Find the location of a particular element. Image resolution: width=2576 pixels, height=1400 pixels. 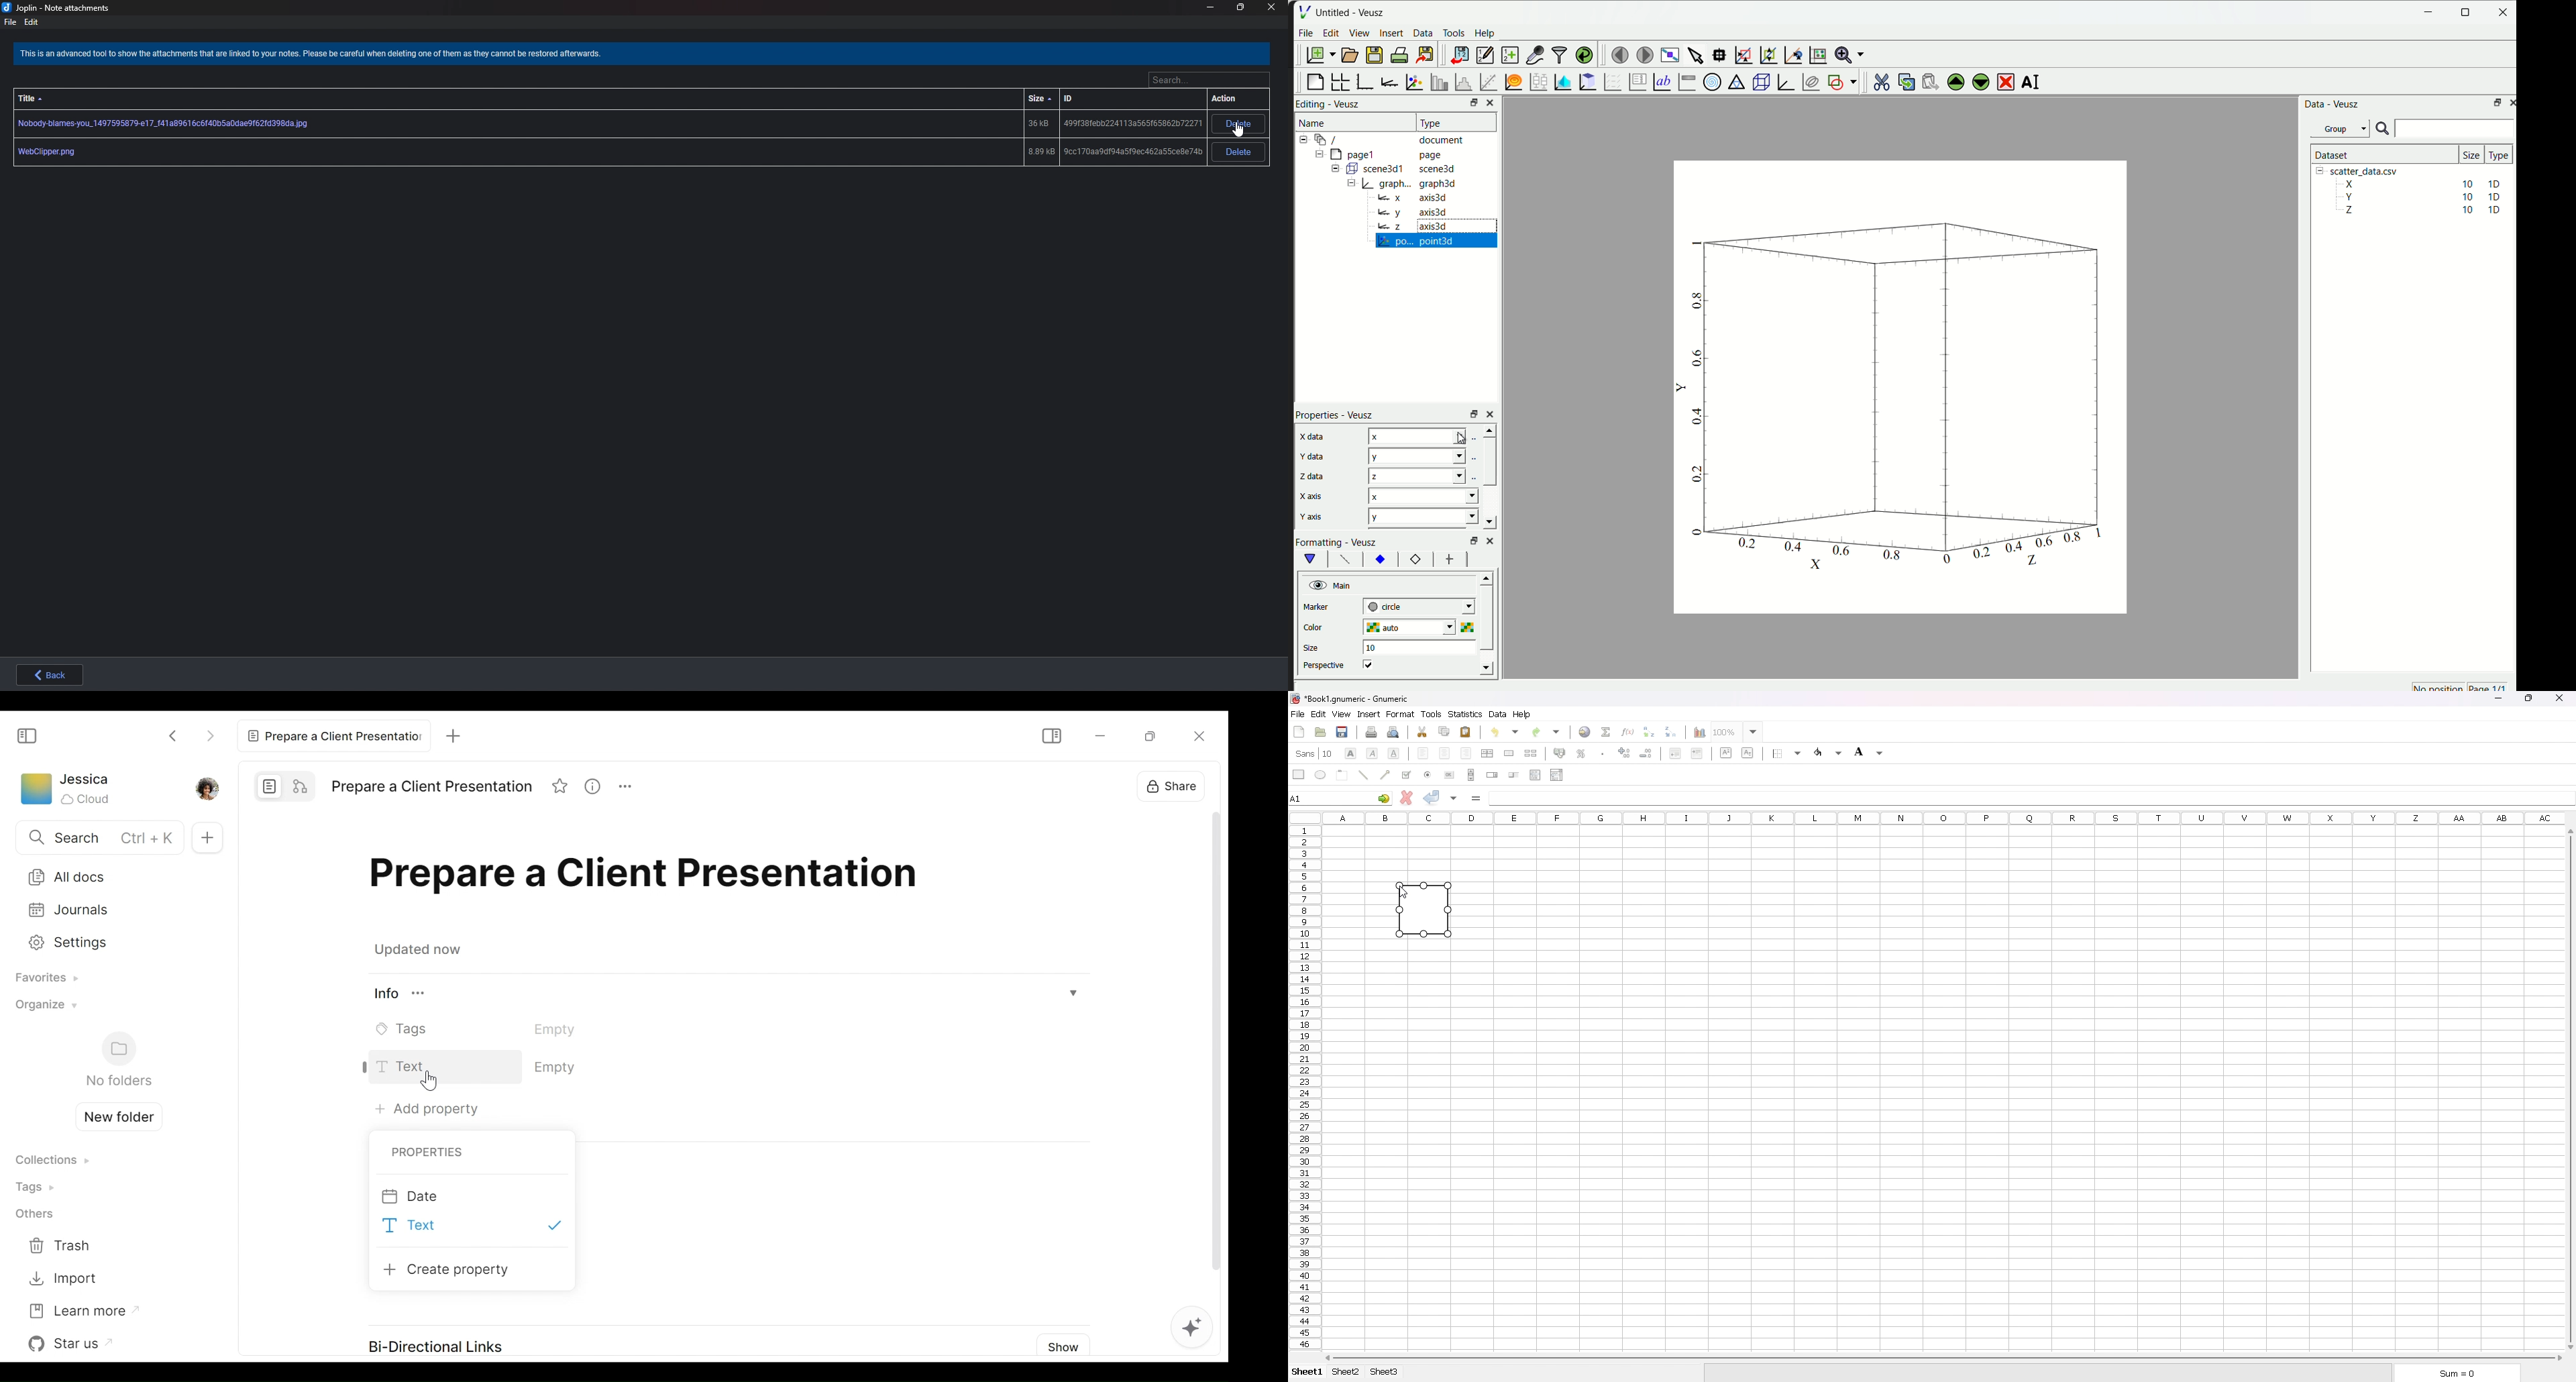

sheet 2 is located at coordinates (1347, 1372).